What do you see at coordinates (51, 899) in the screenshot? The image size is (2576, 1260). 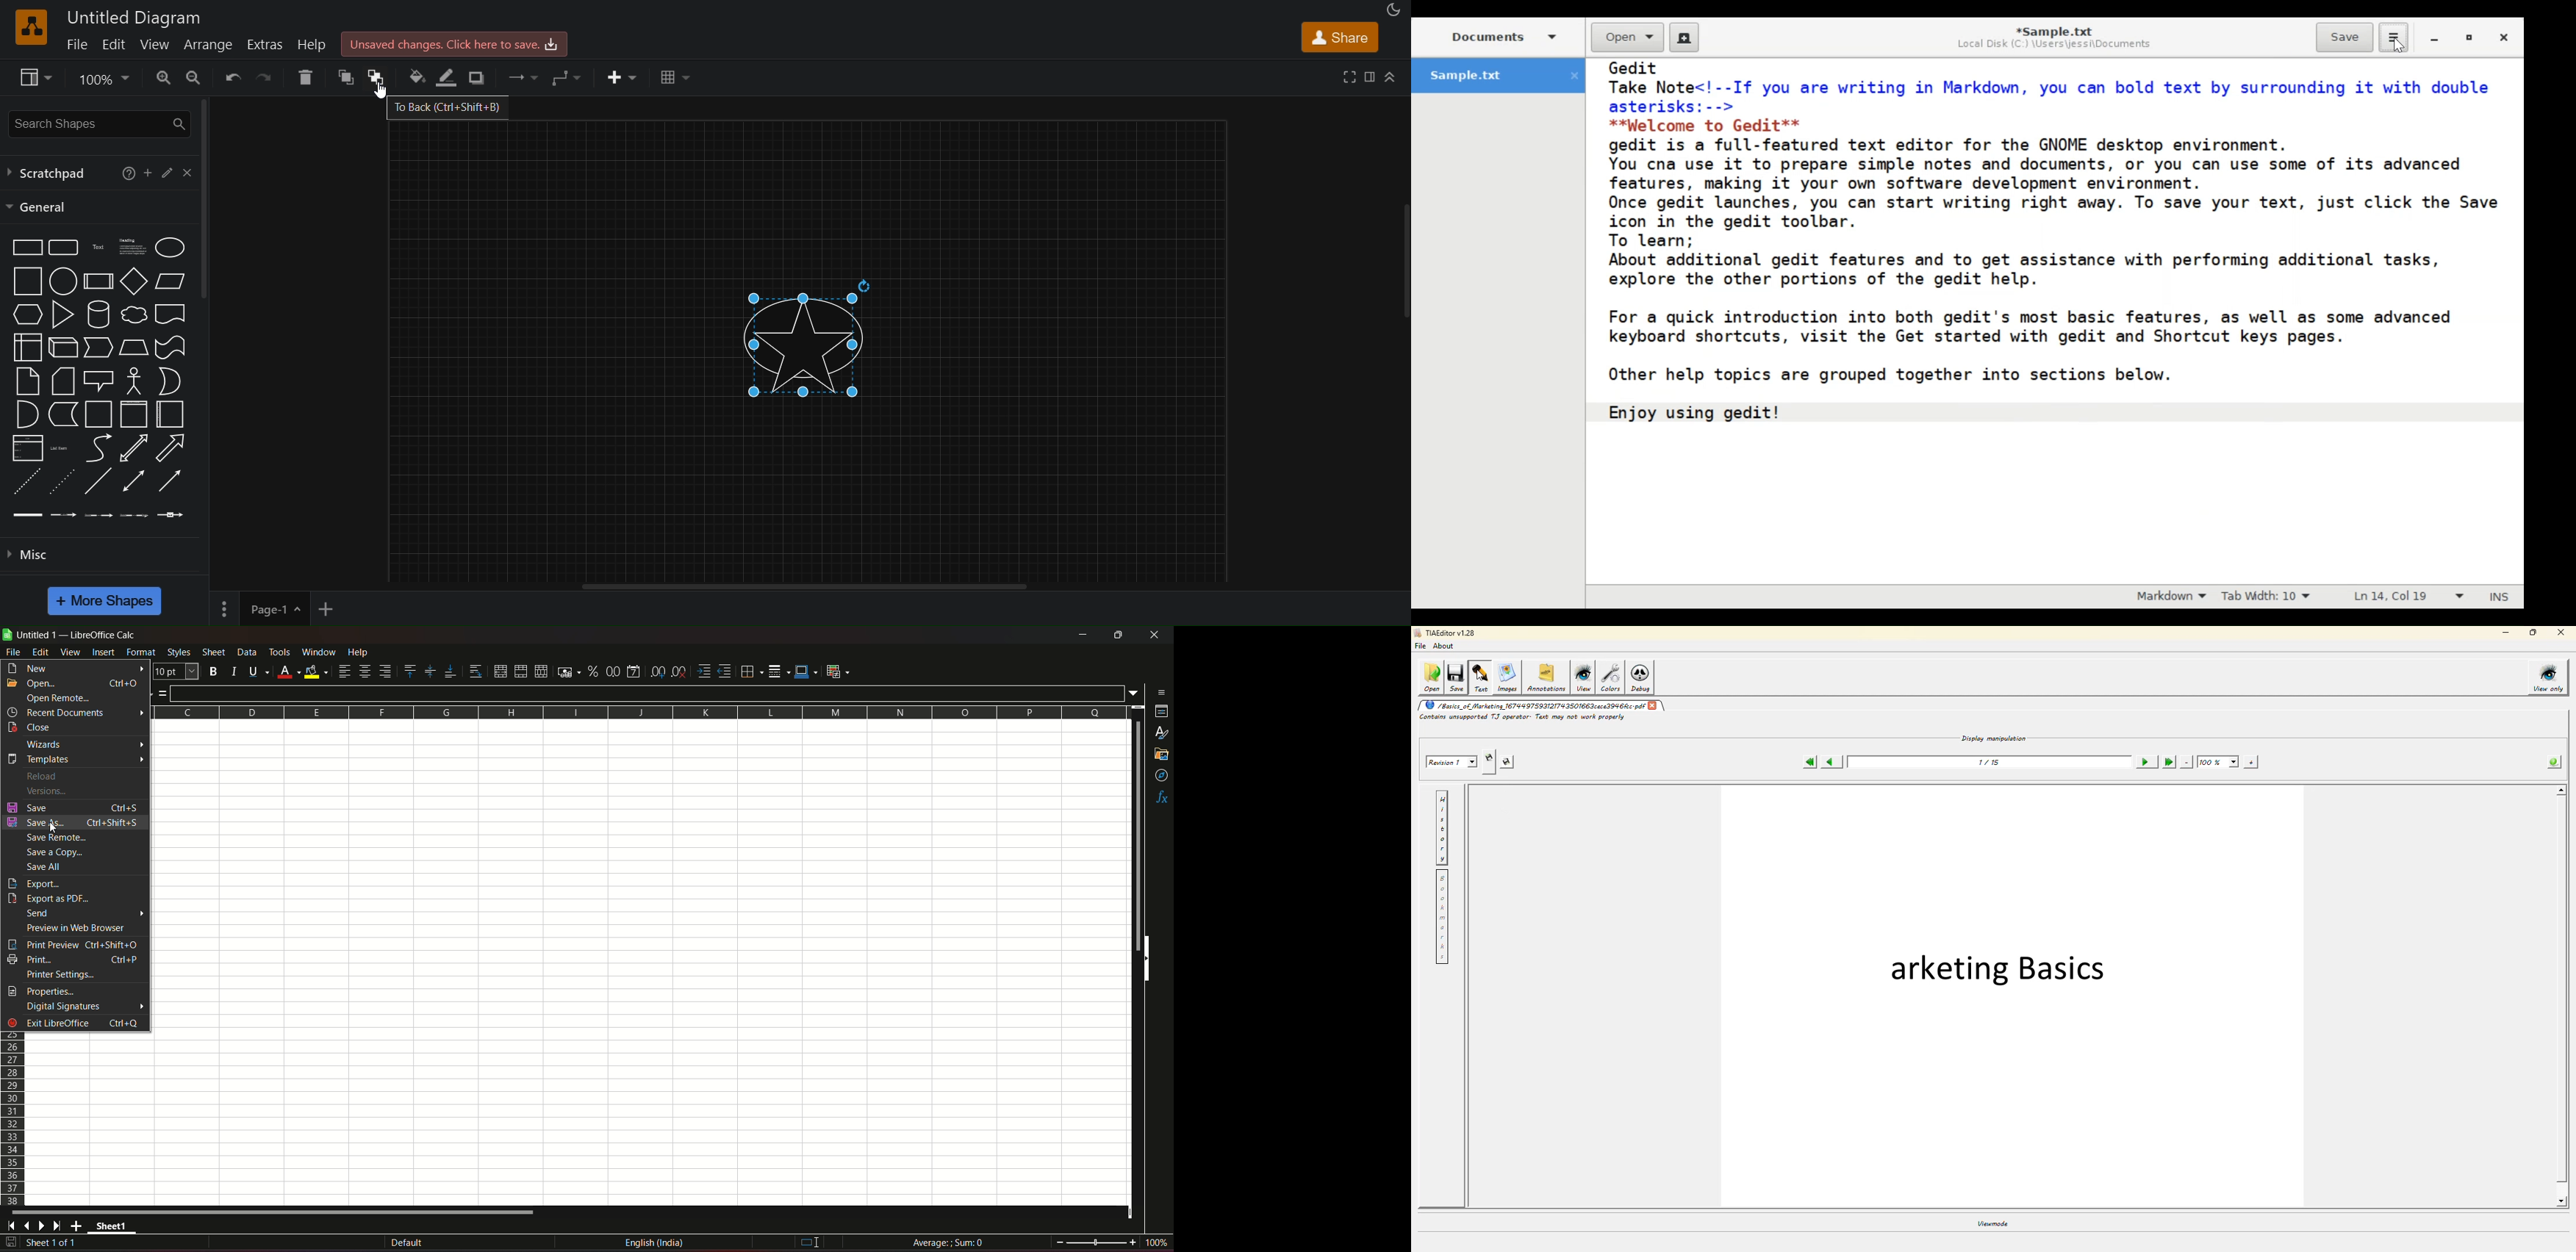 I see `export as pdf` at bounding box center [51, 899].